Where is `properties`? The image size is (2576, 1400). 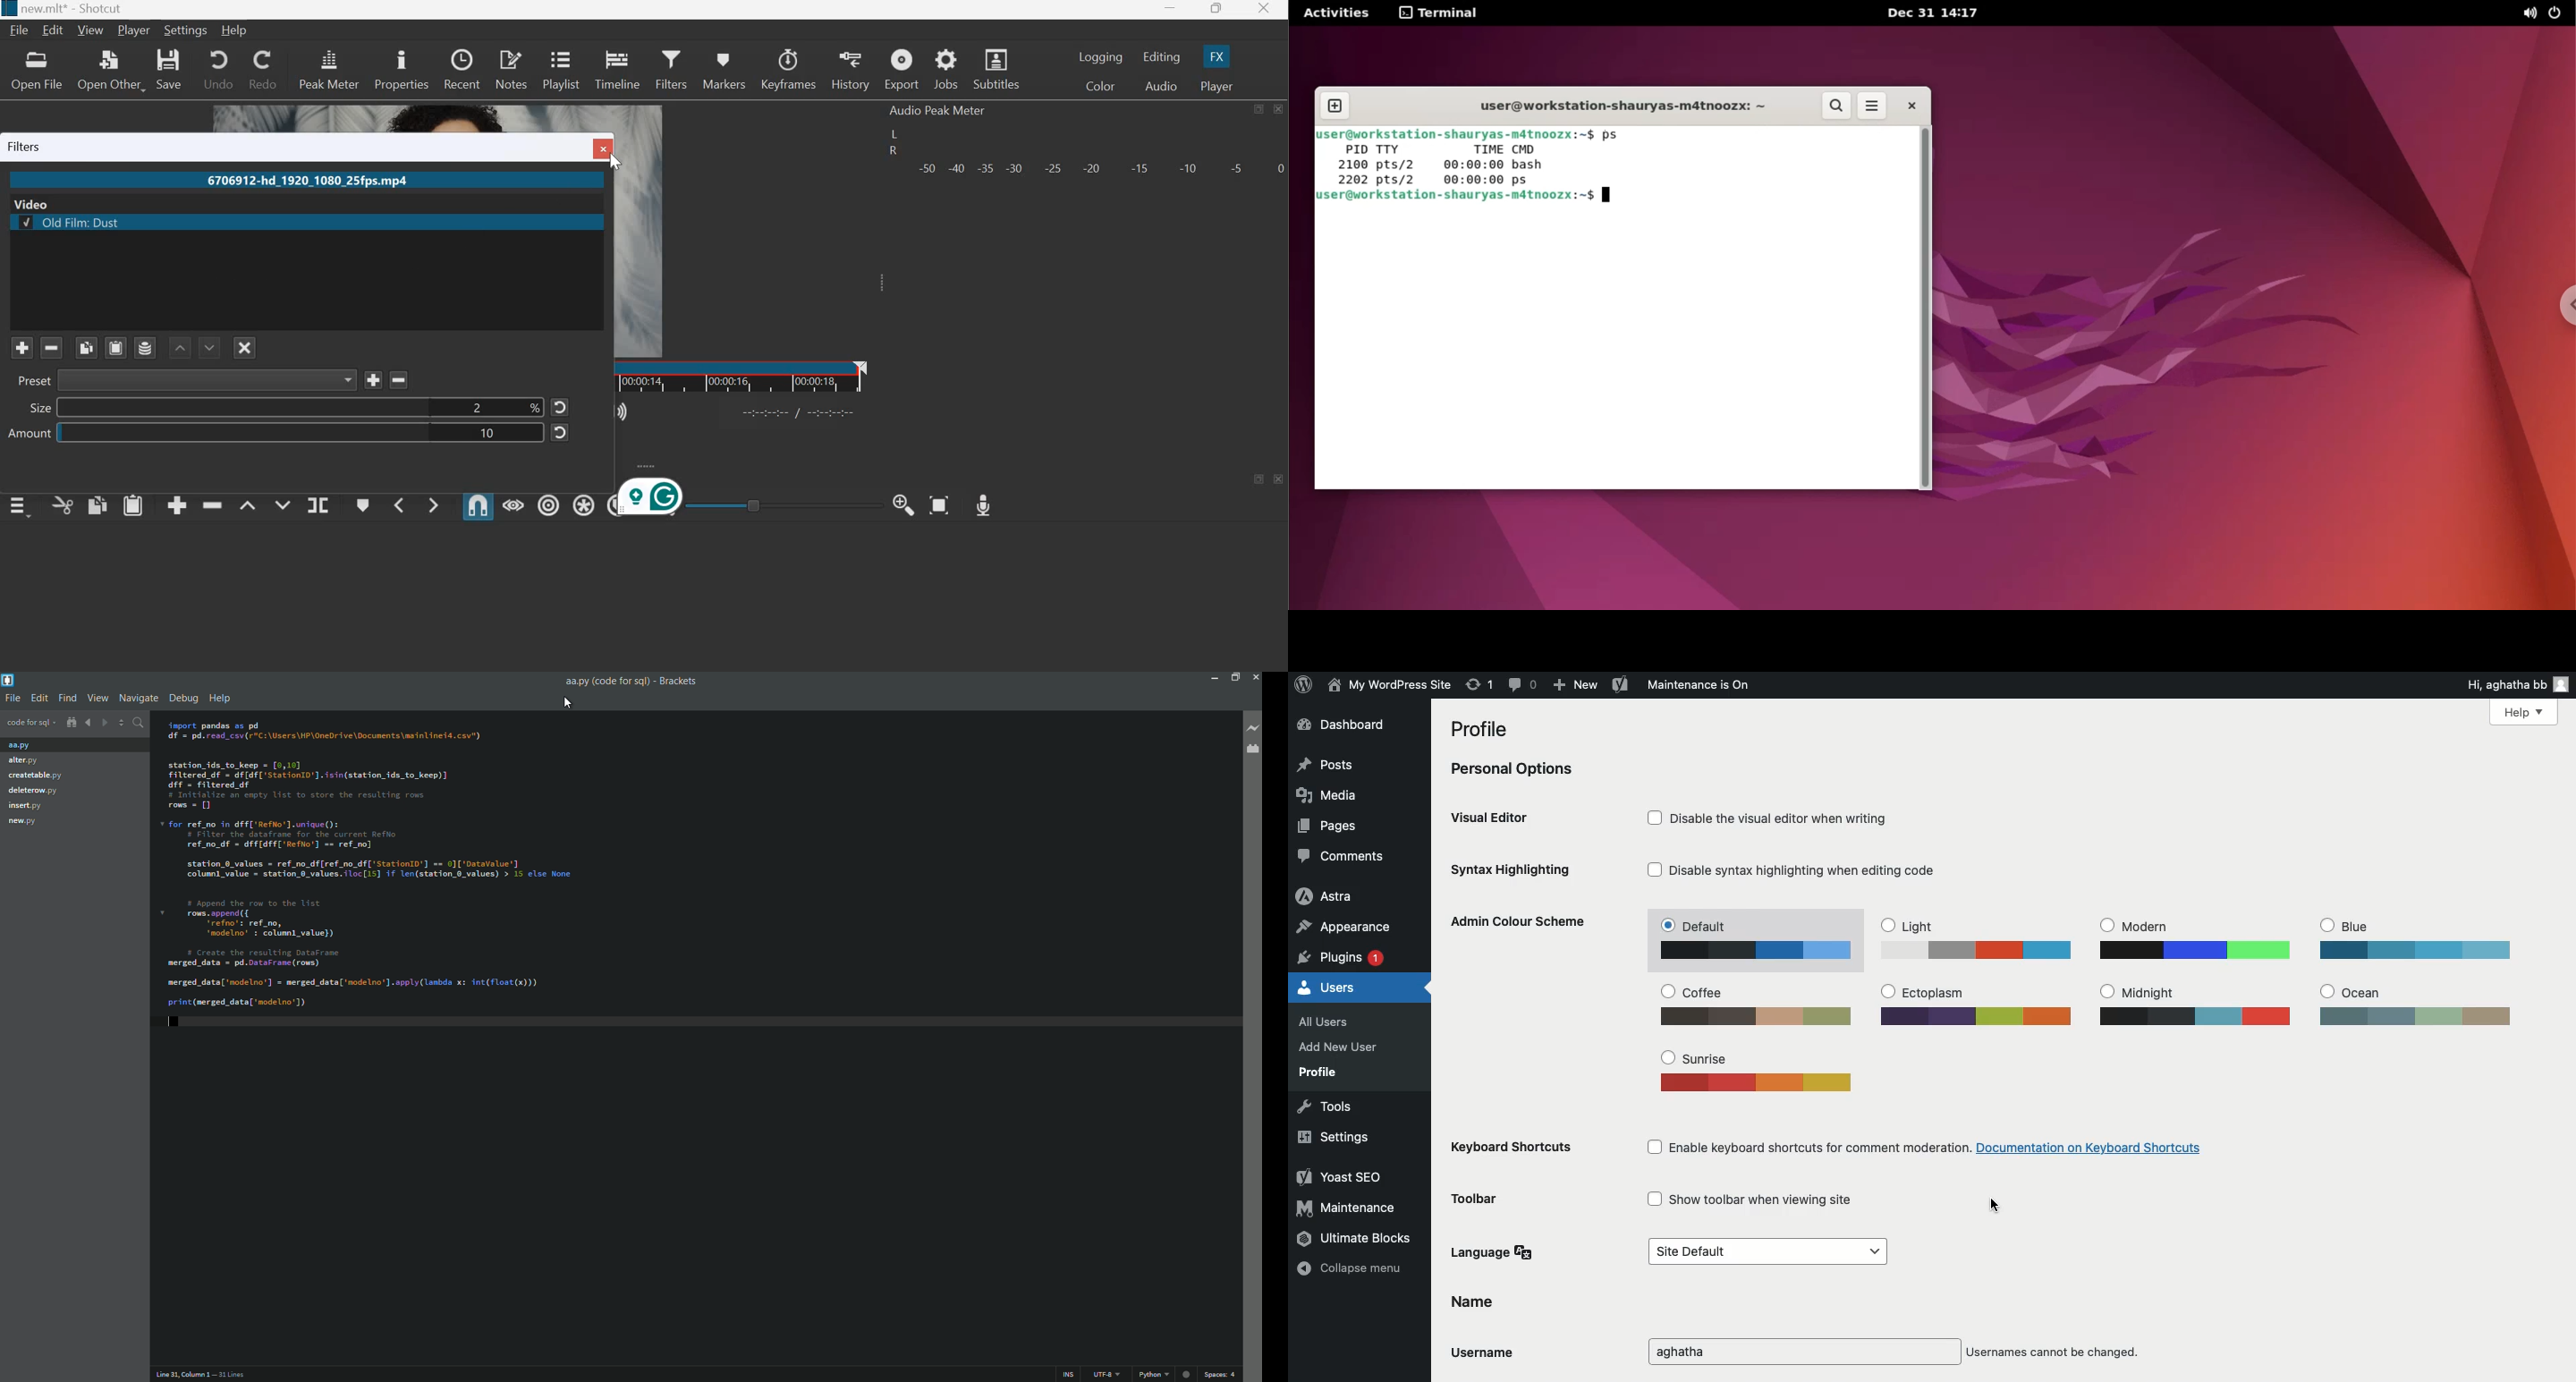
properties is located at coordinates (401, 68).